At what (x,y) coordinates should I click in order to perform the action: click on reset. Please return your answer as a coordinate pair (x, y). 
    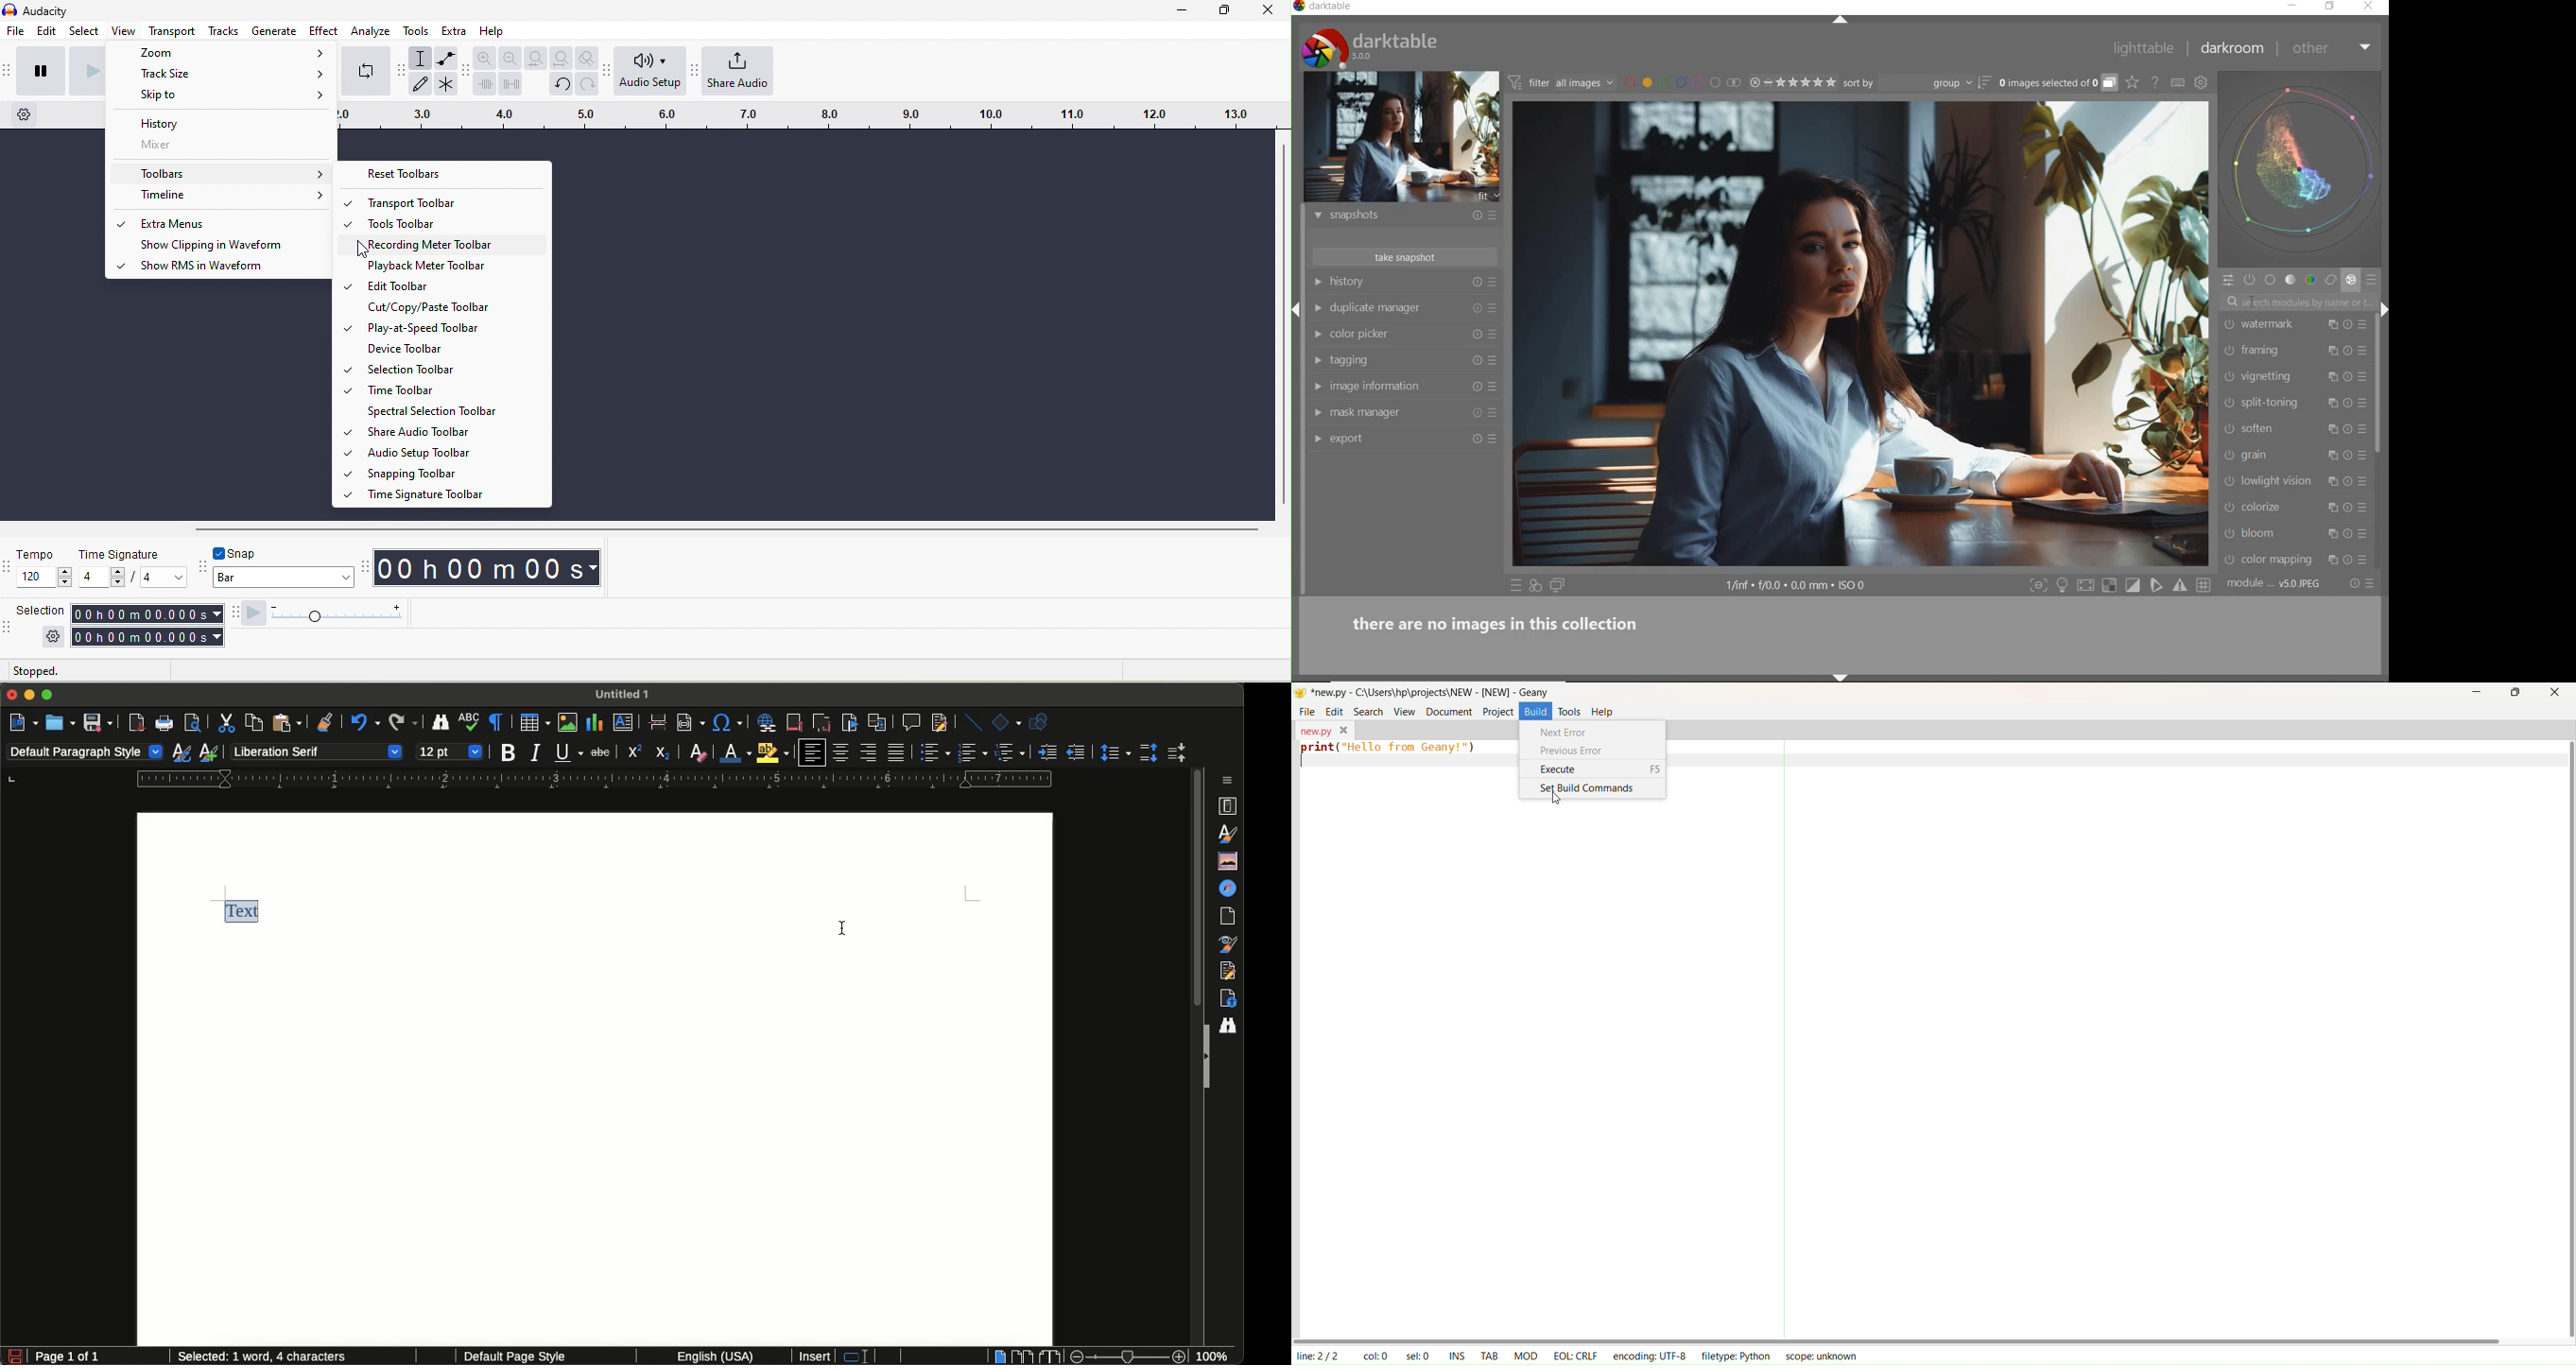
    Looking at the image, I should click on (1474, 217).